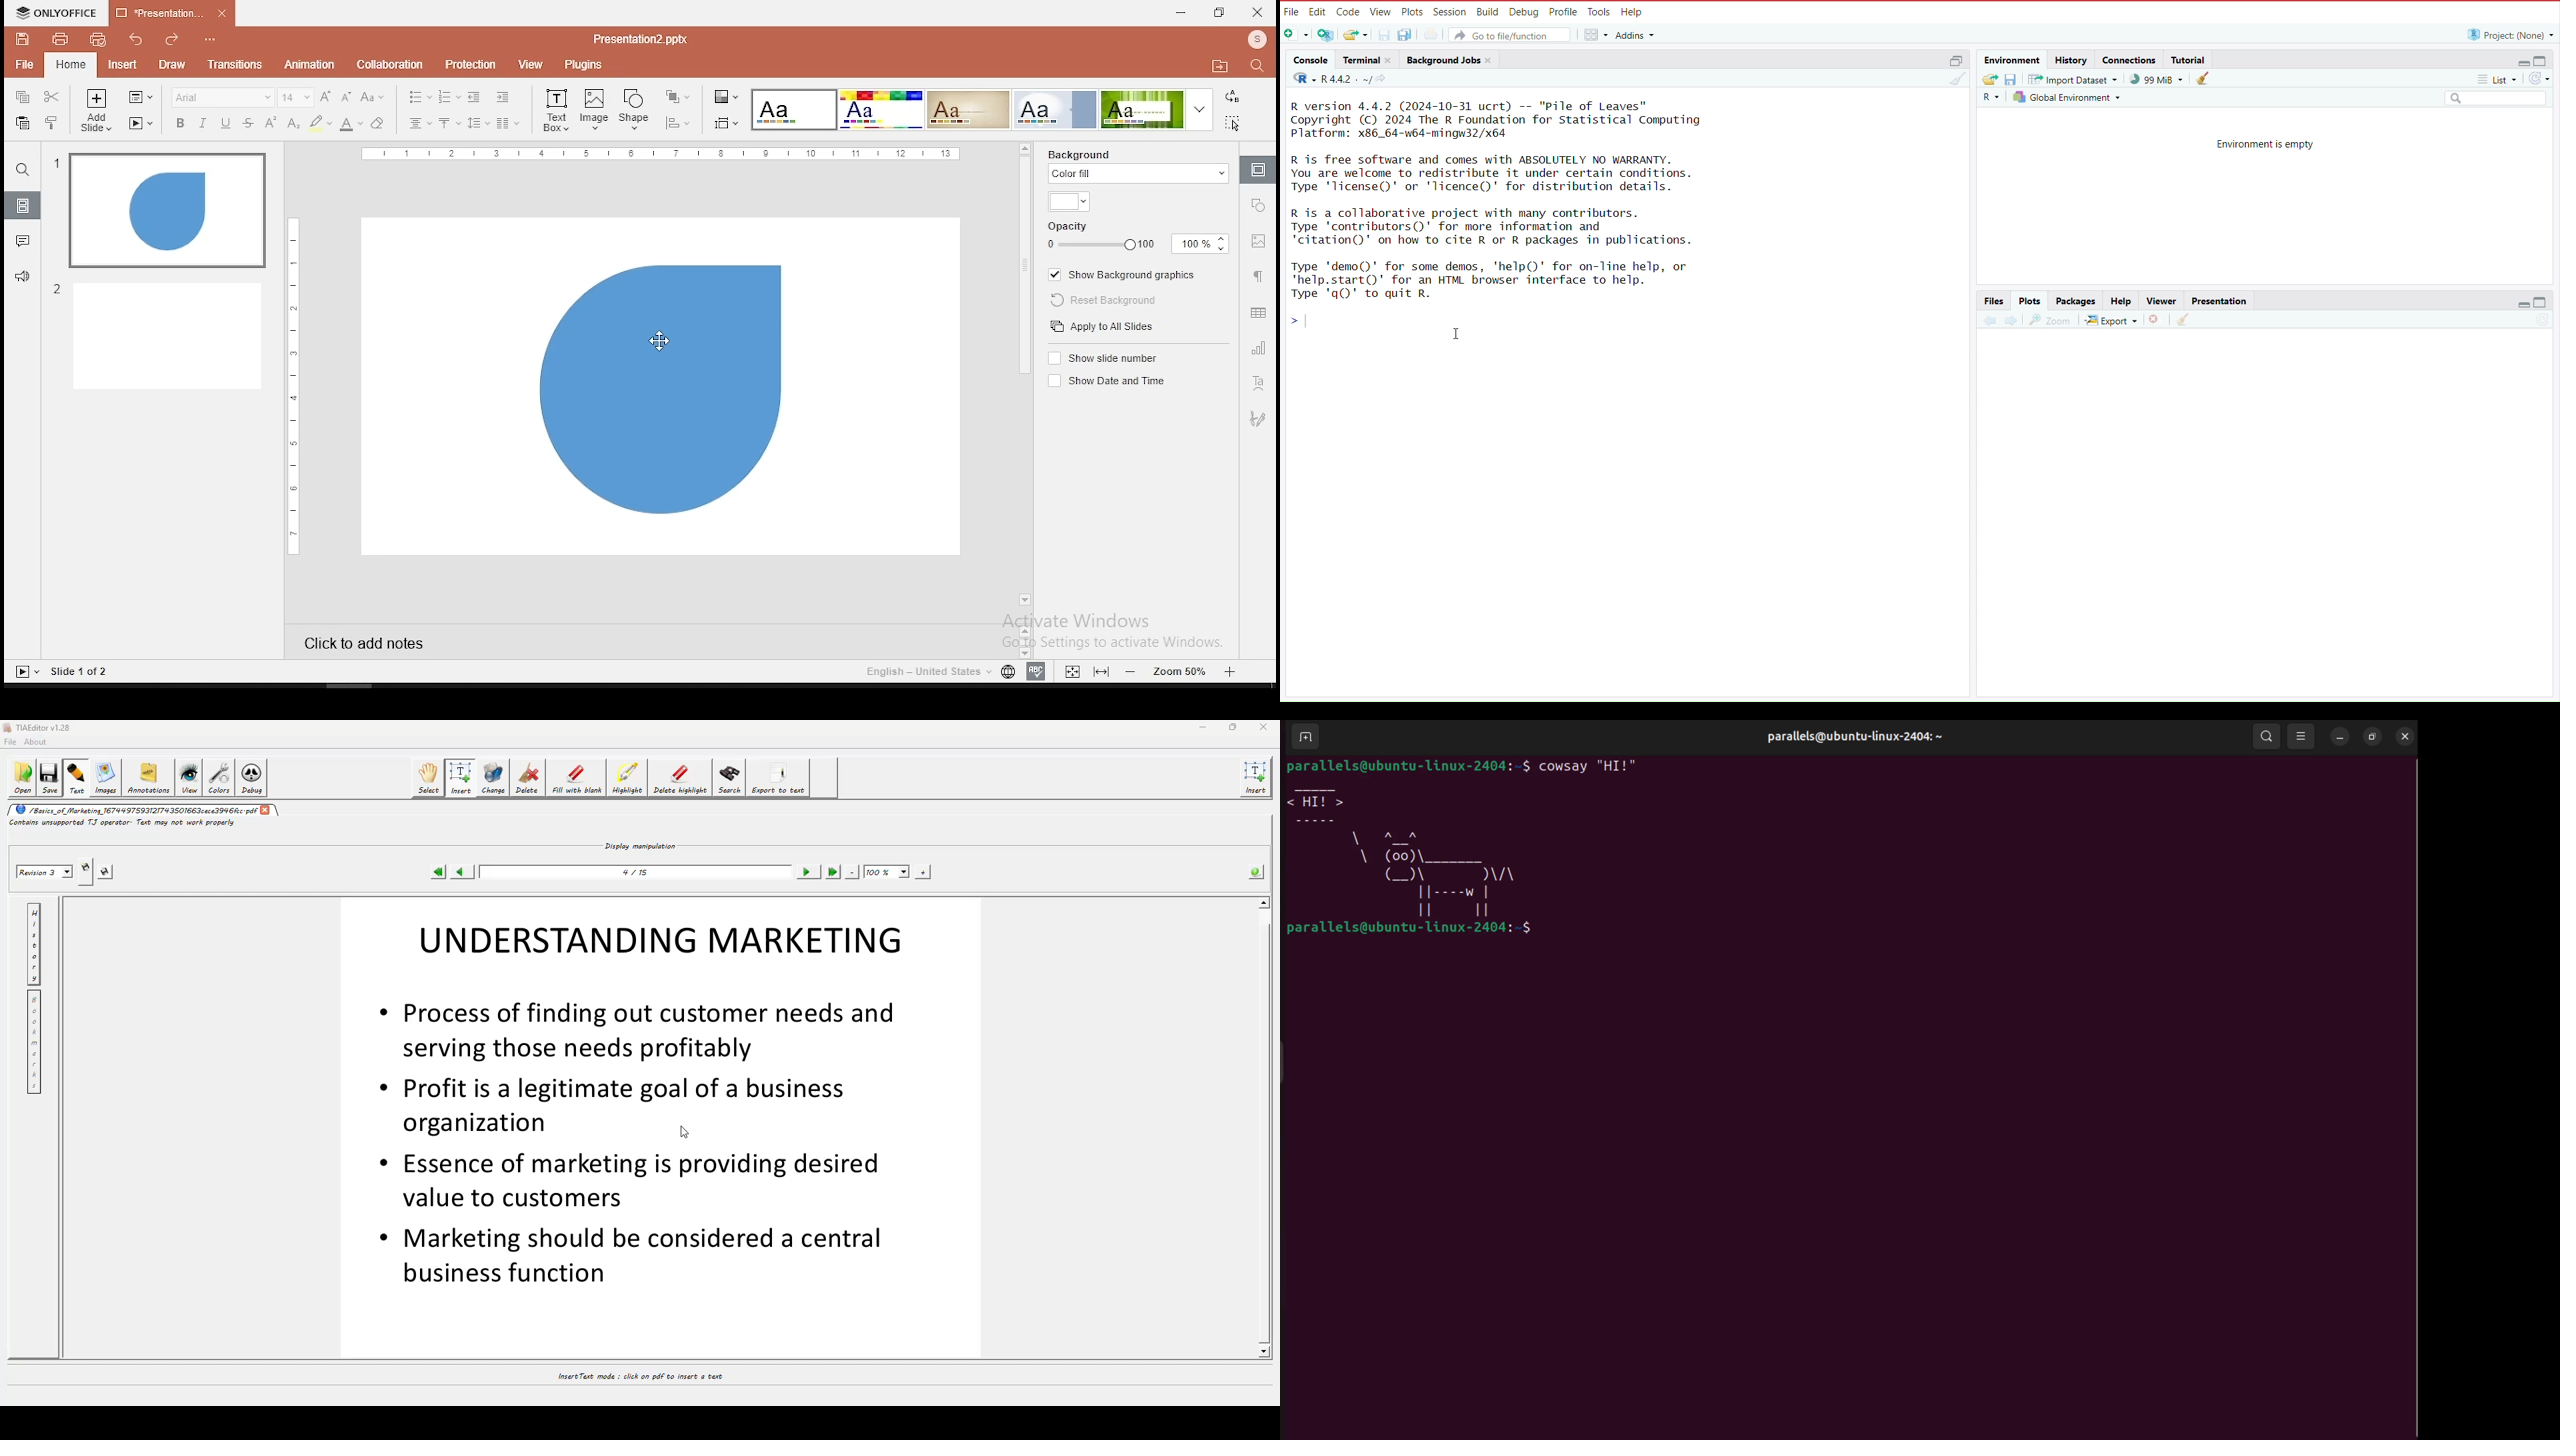 This screenshot has width=2576, height=1456. What do you see at coordinates (1256, 169) in the screenshot?
I see `slide settings` at bounding box center [1256, 169].